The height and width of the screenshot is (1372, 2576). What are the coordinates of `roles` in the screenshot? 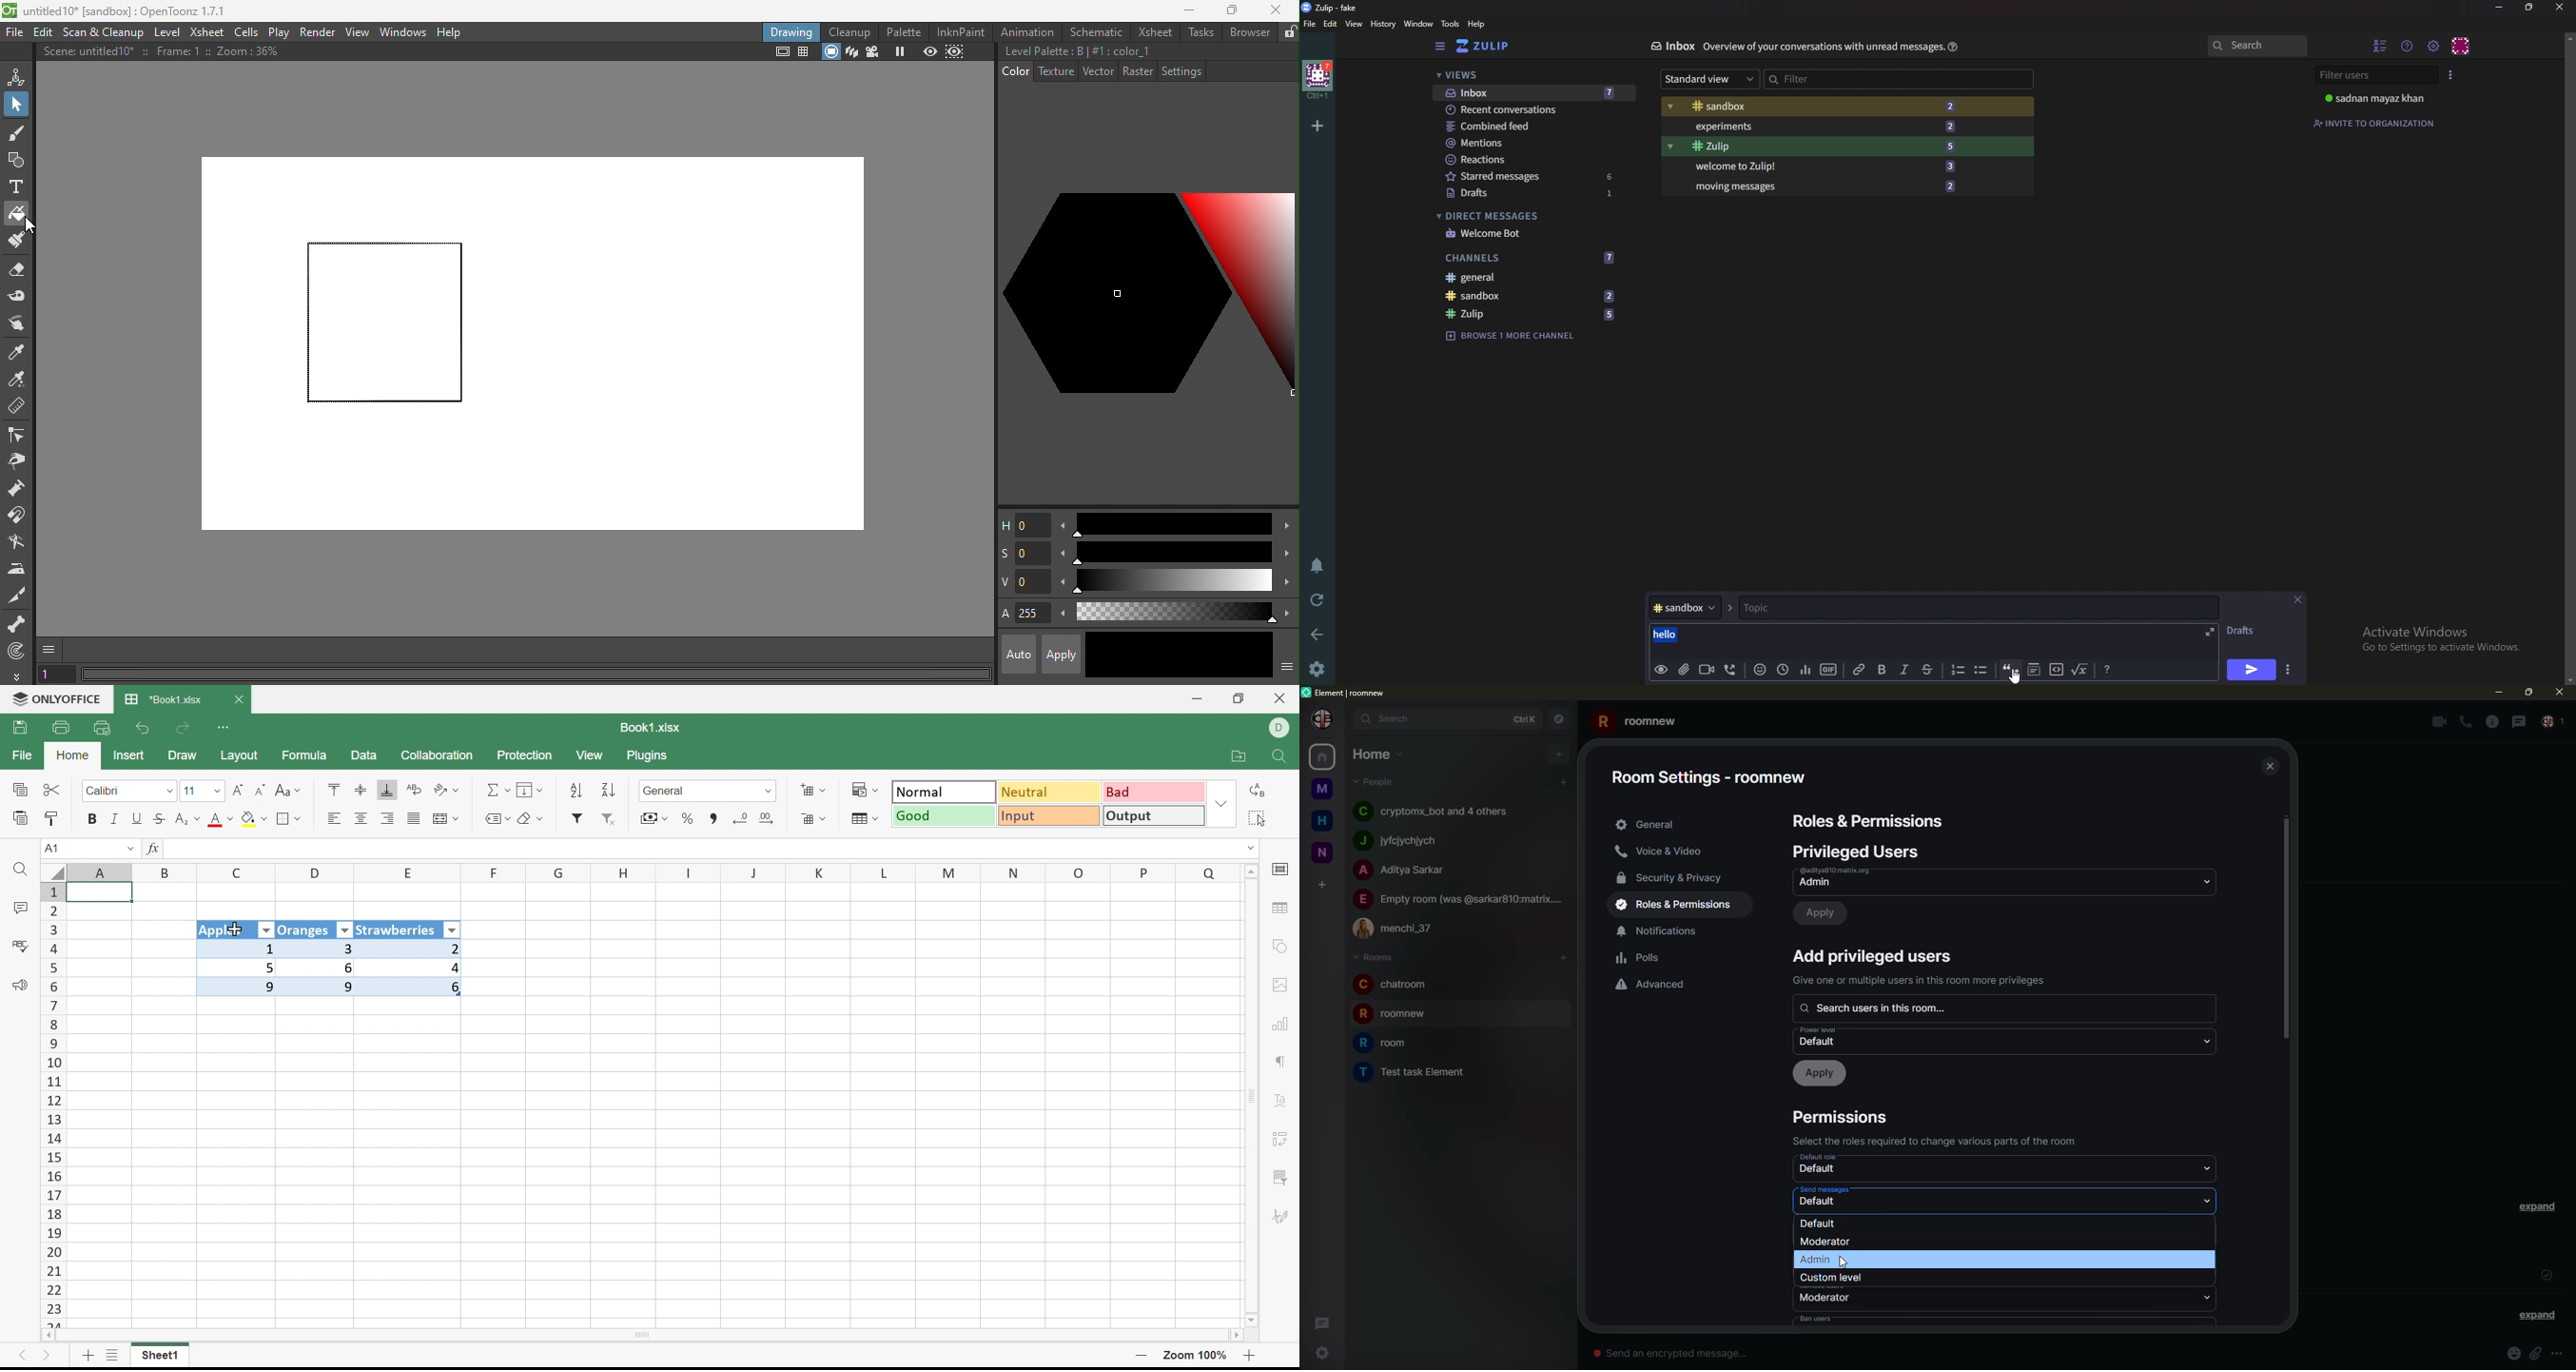 It's located at (1679, 905).